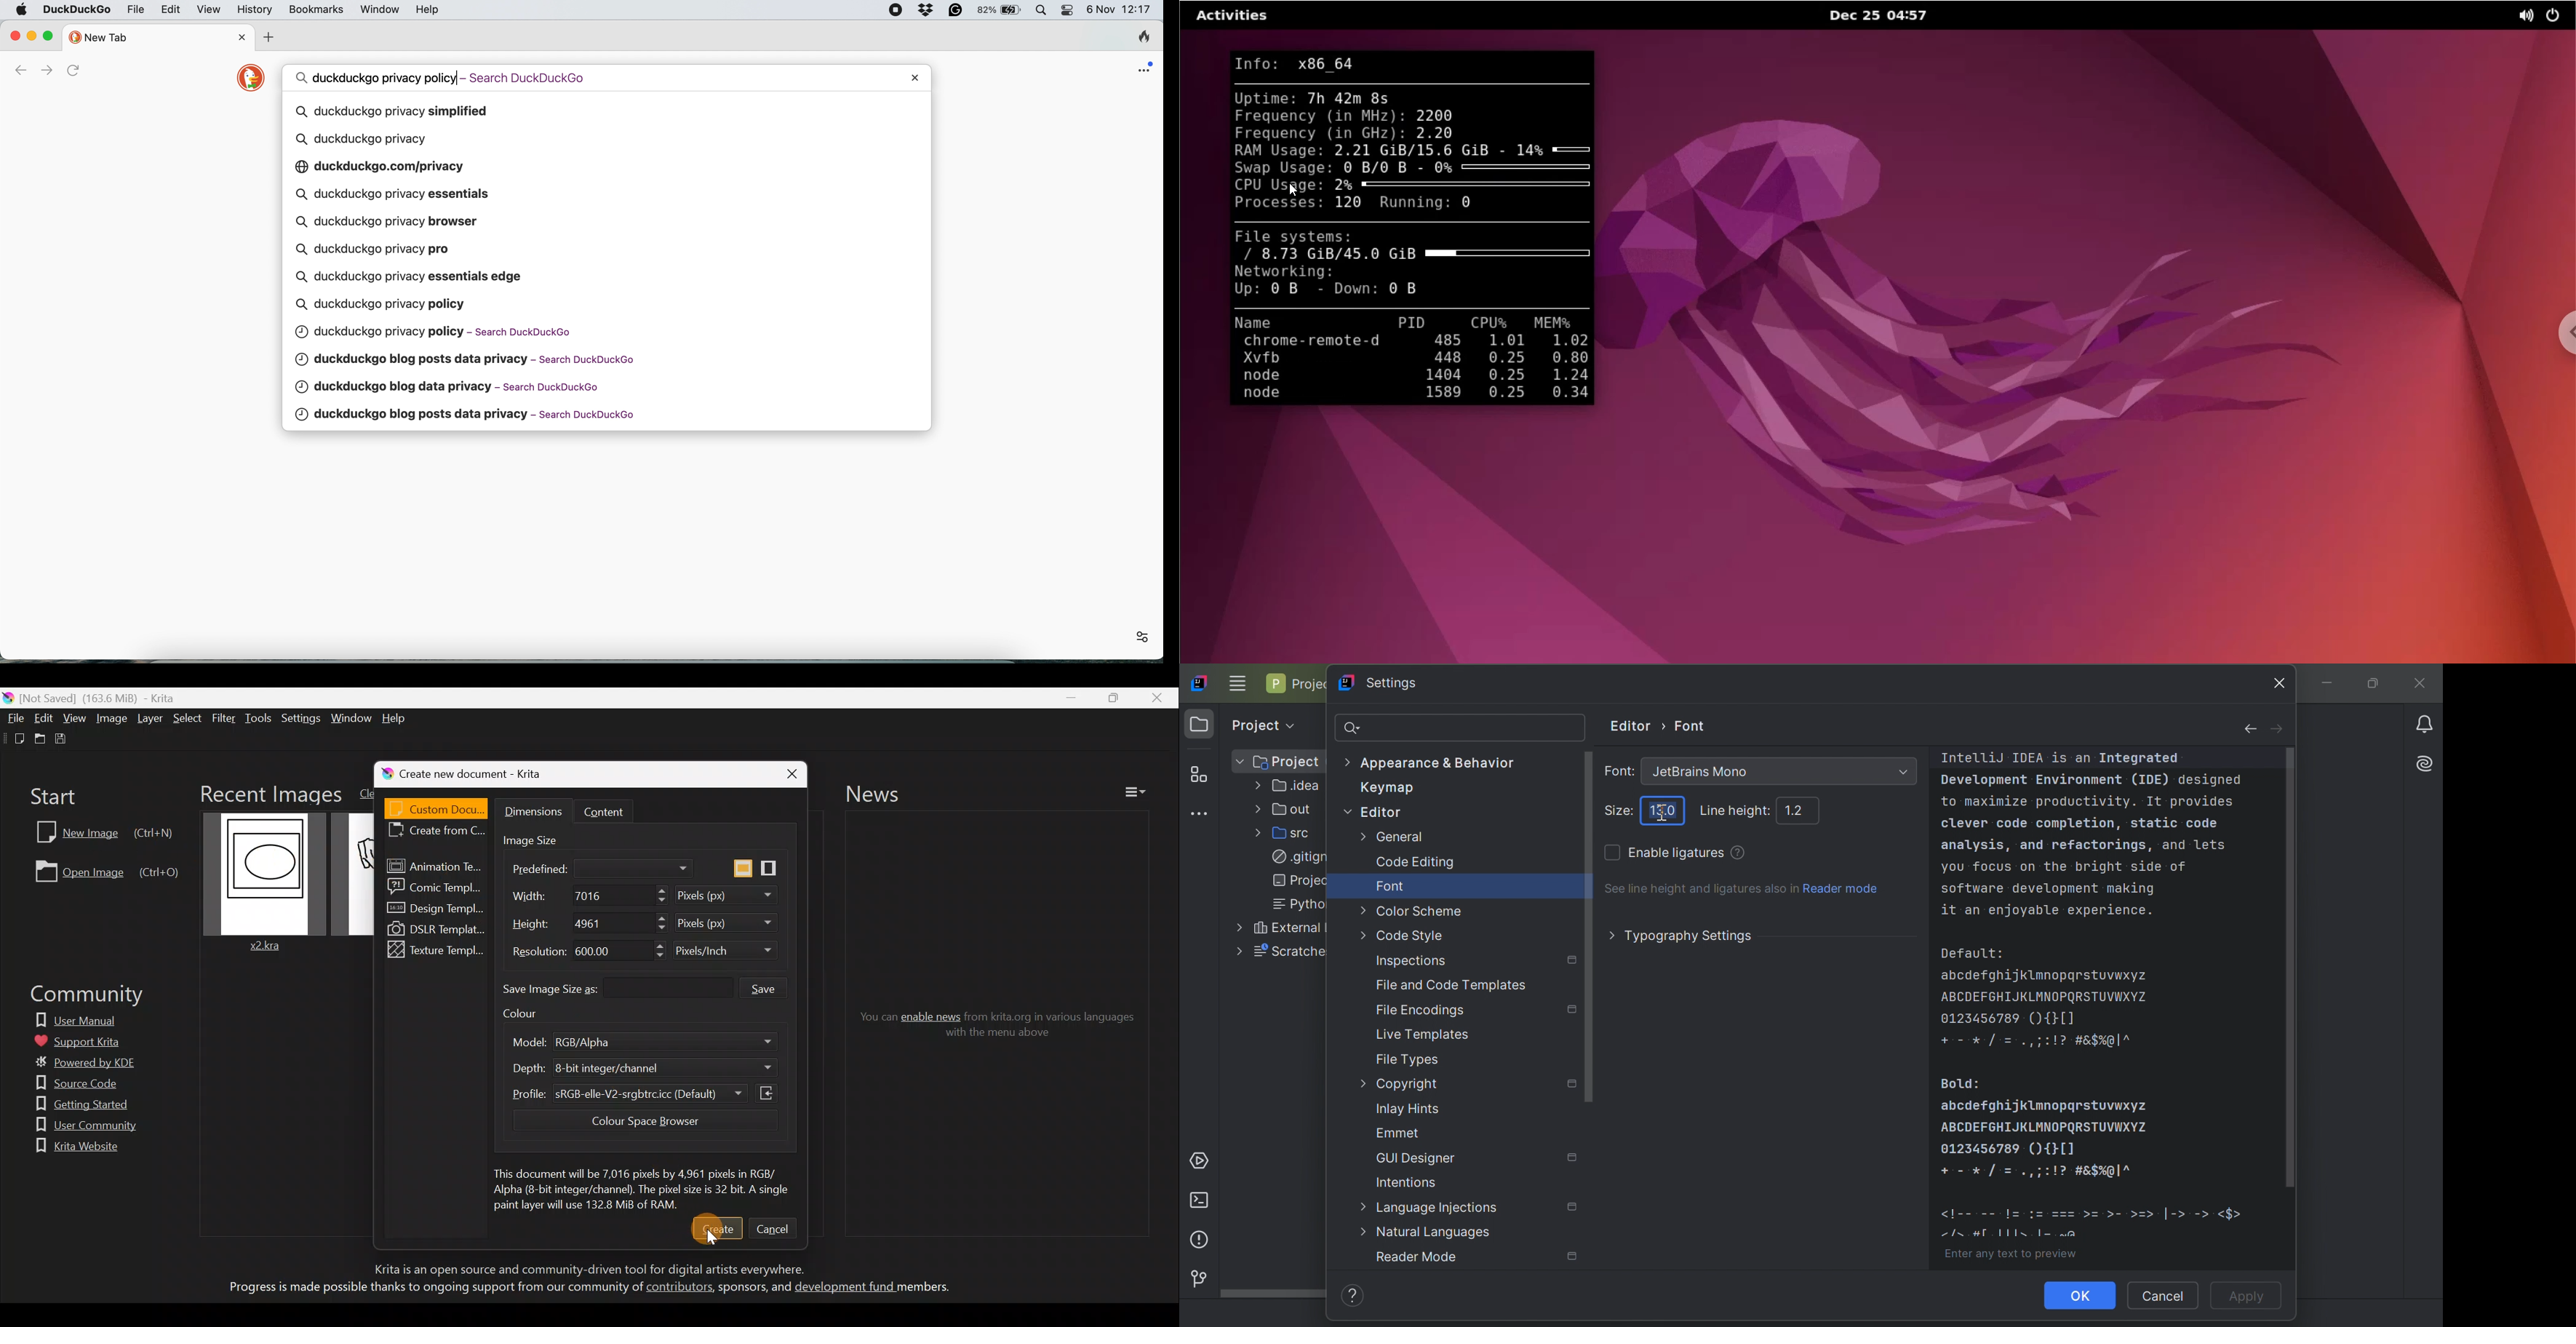 This screenshot has width=2576, height=1344. Describe the element at coordinates (1065, 699) in the screenshot. I see `Minimize` at that location.